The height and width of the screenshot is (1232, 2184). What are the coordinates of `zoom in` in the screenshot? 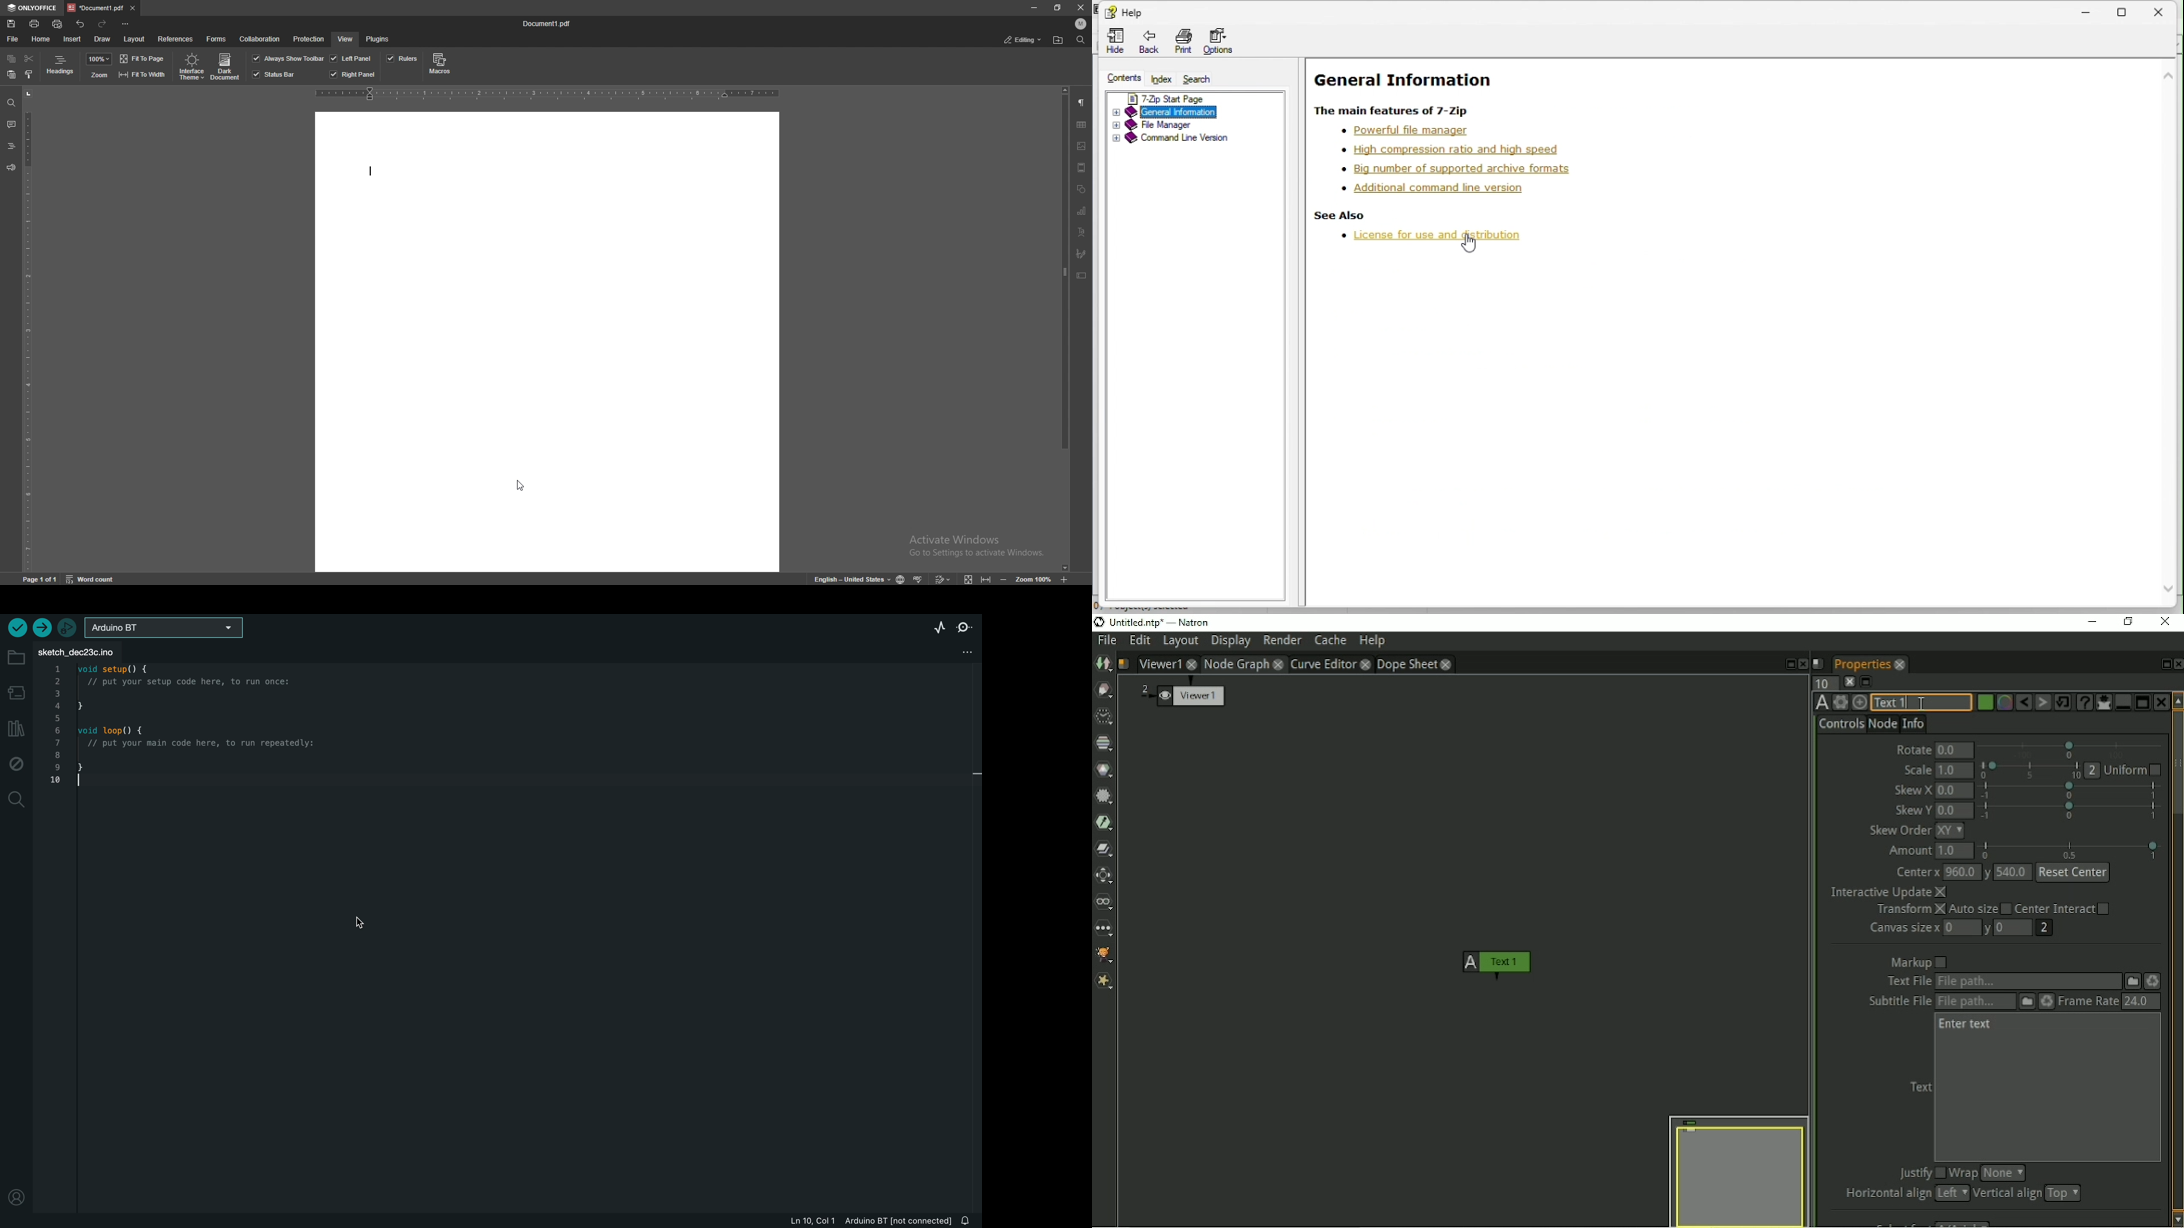 It's located at (1065, 581).